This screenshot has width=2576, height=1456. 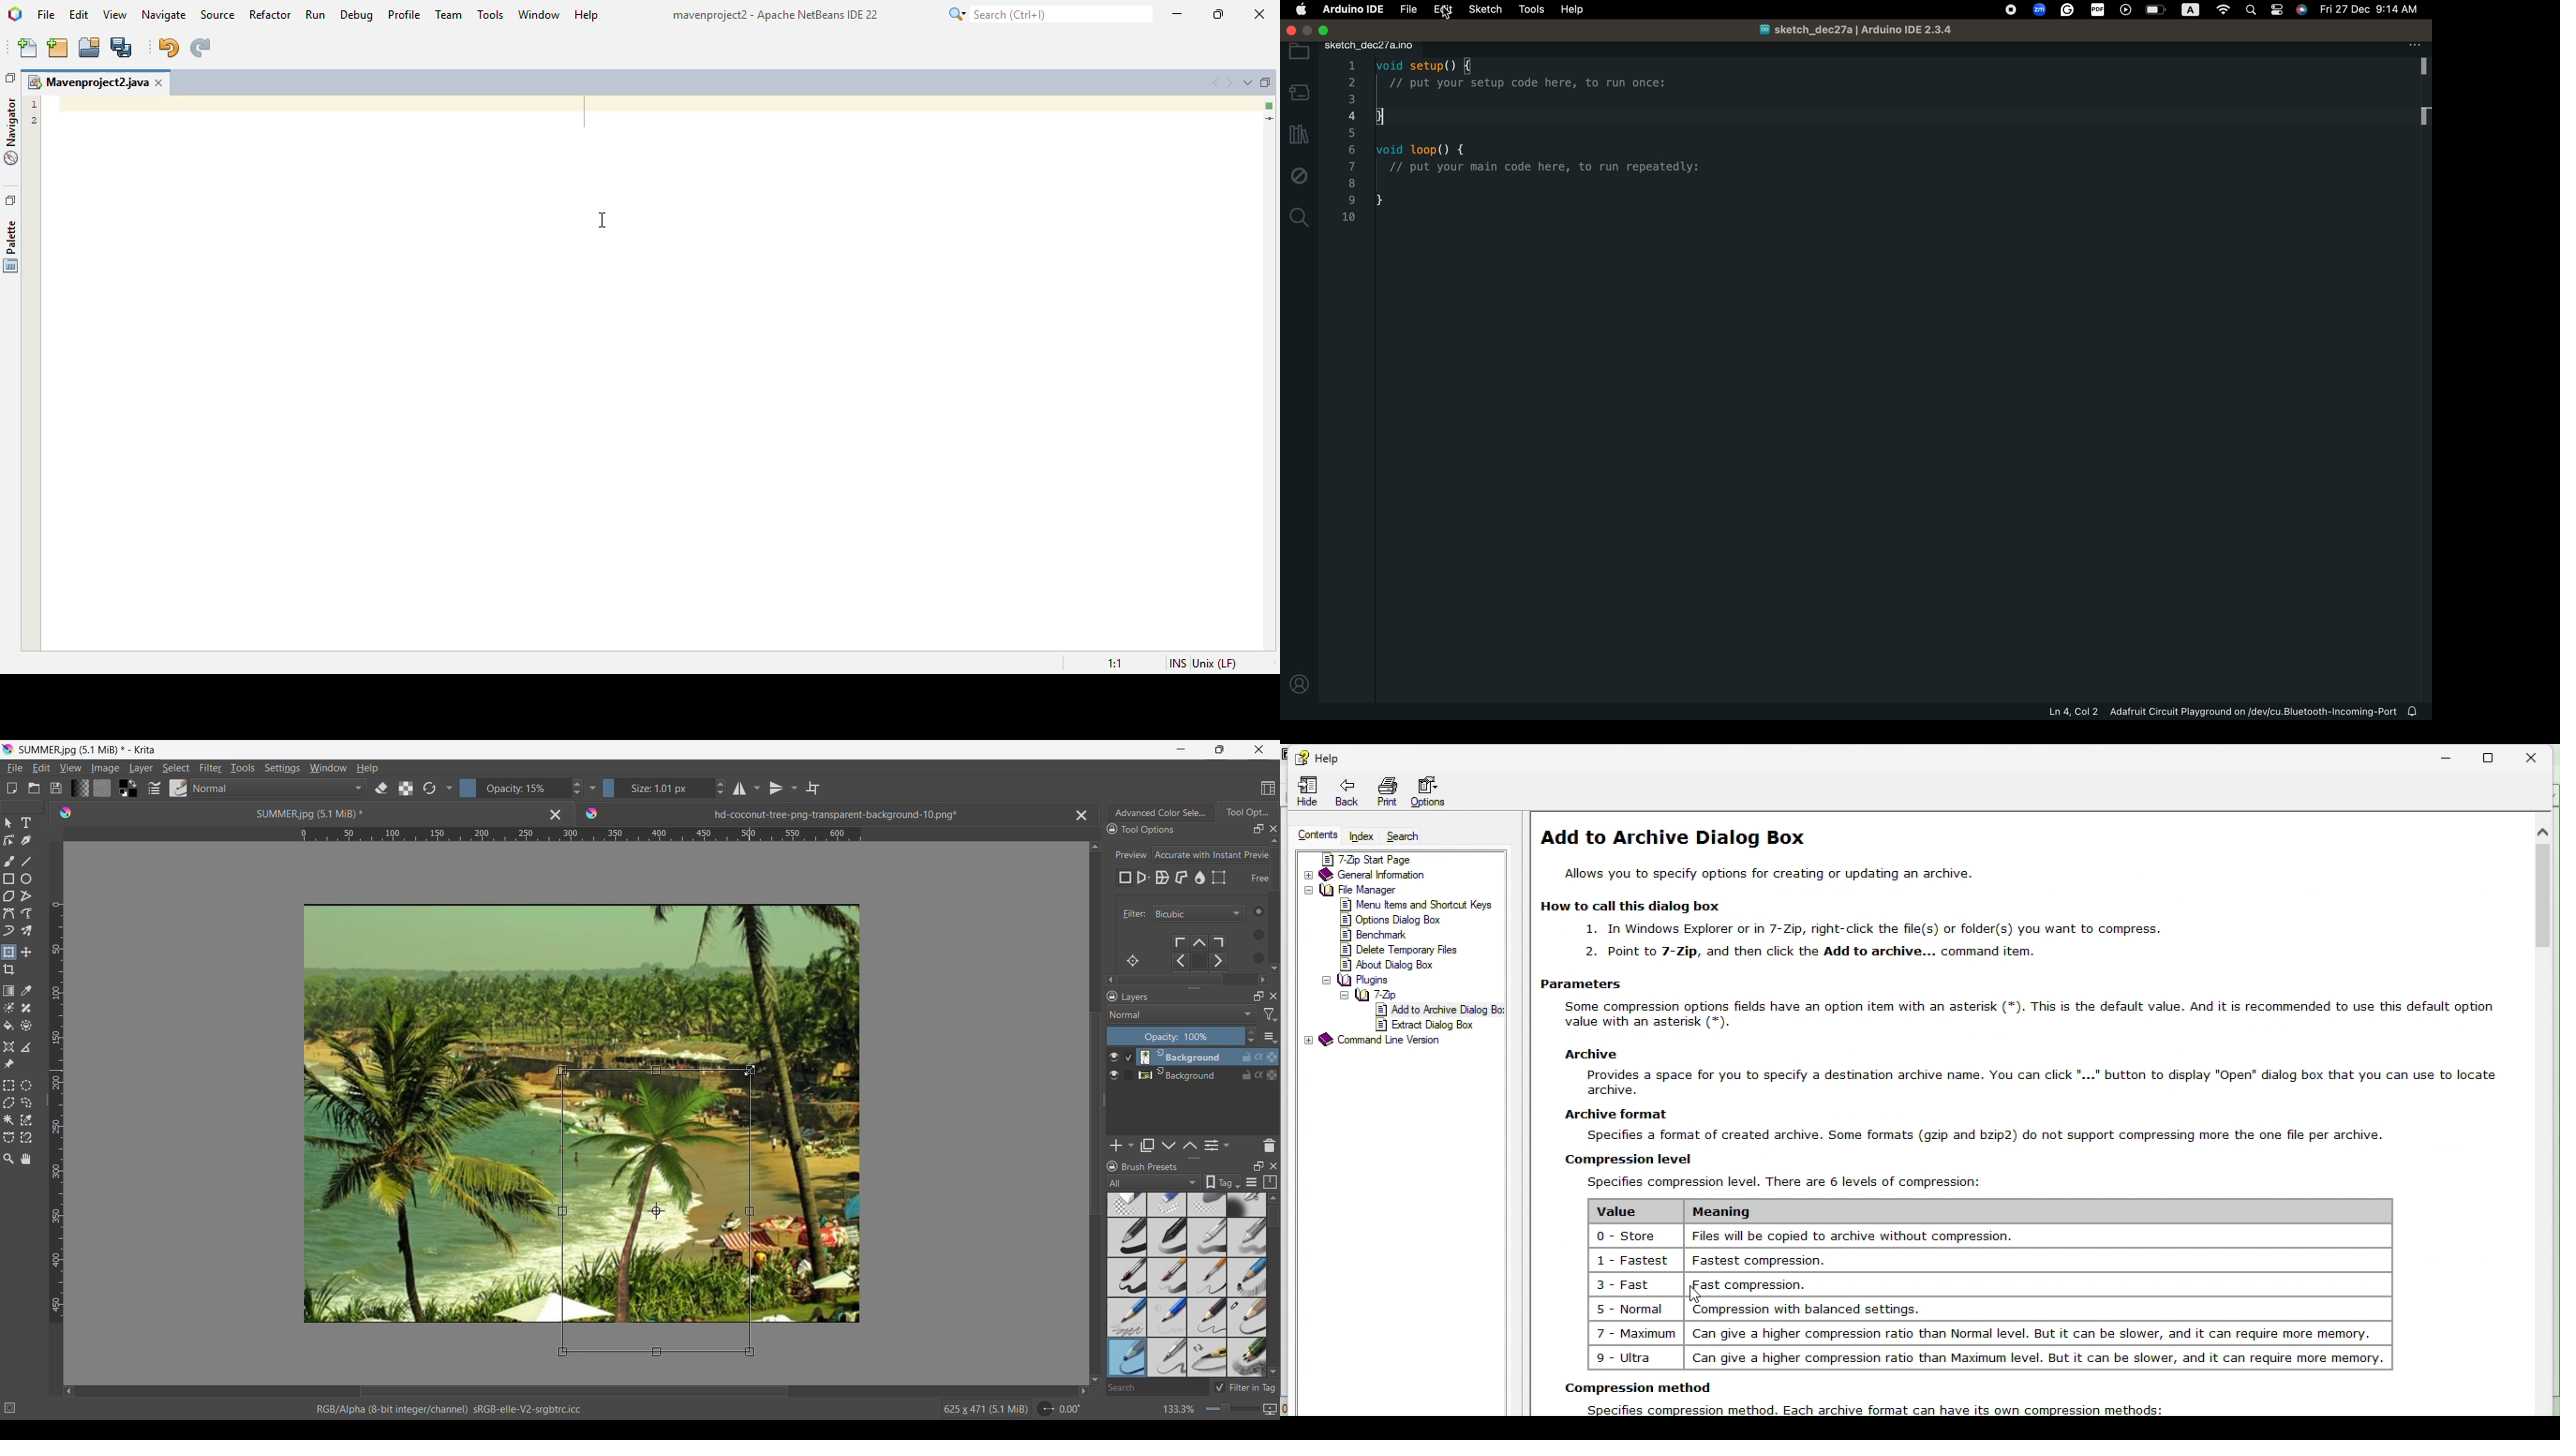 I want to click on Free, so click(x=1125, y=878).